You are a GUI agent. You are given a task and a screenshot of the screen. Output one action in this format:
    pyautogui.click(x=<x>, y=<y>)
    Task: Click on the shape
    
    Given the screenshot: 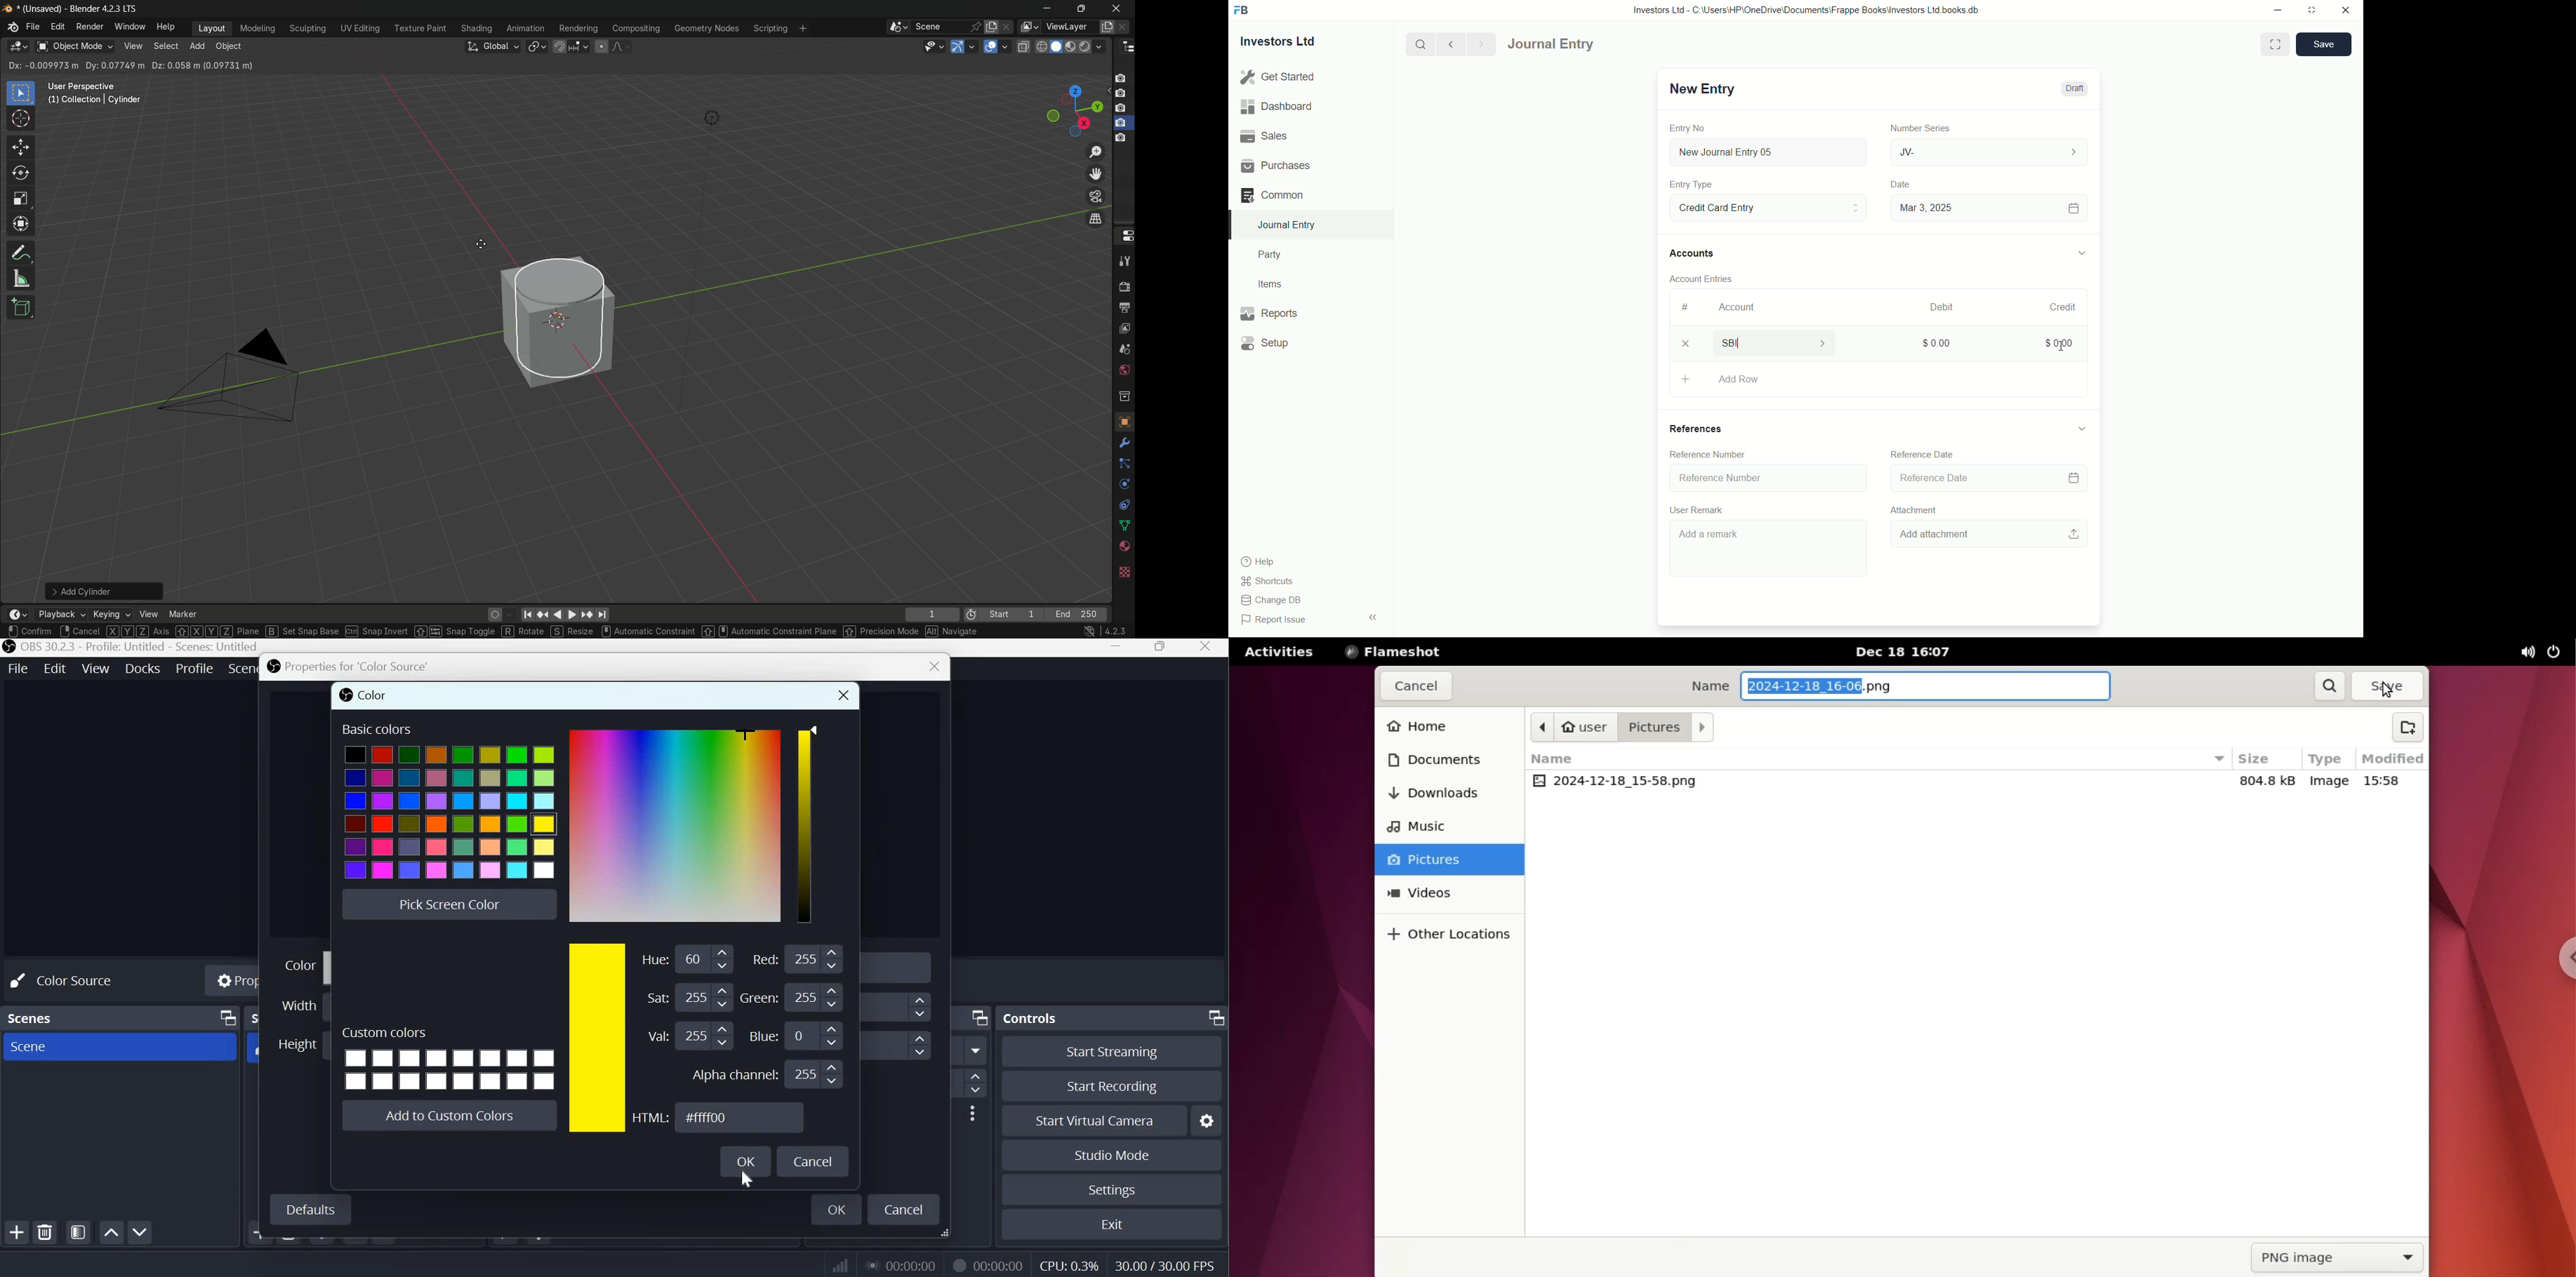 What is the action you would take?
    pyautogui.click(x=1124, y=525)
    